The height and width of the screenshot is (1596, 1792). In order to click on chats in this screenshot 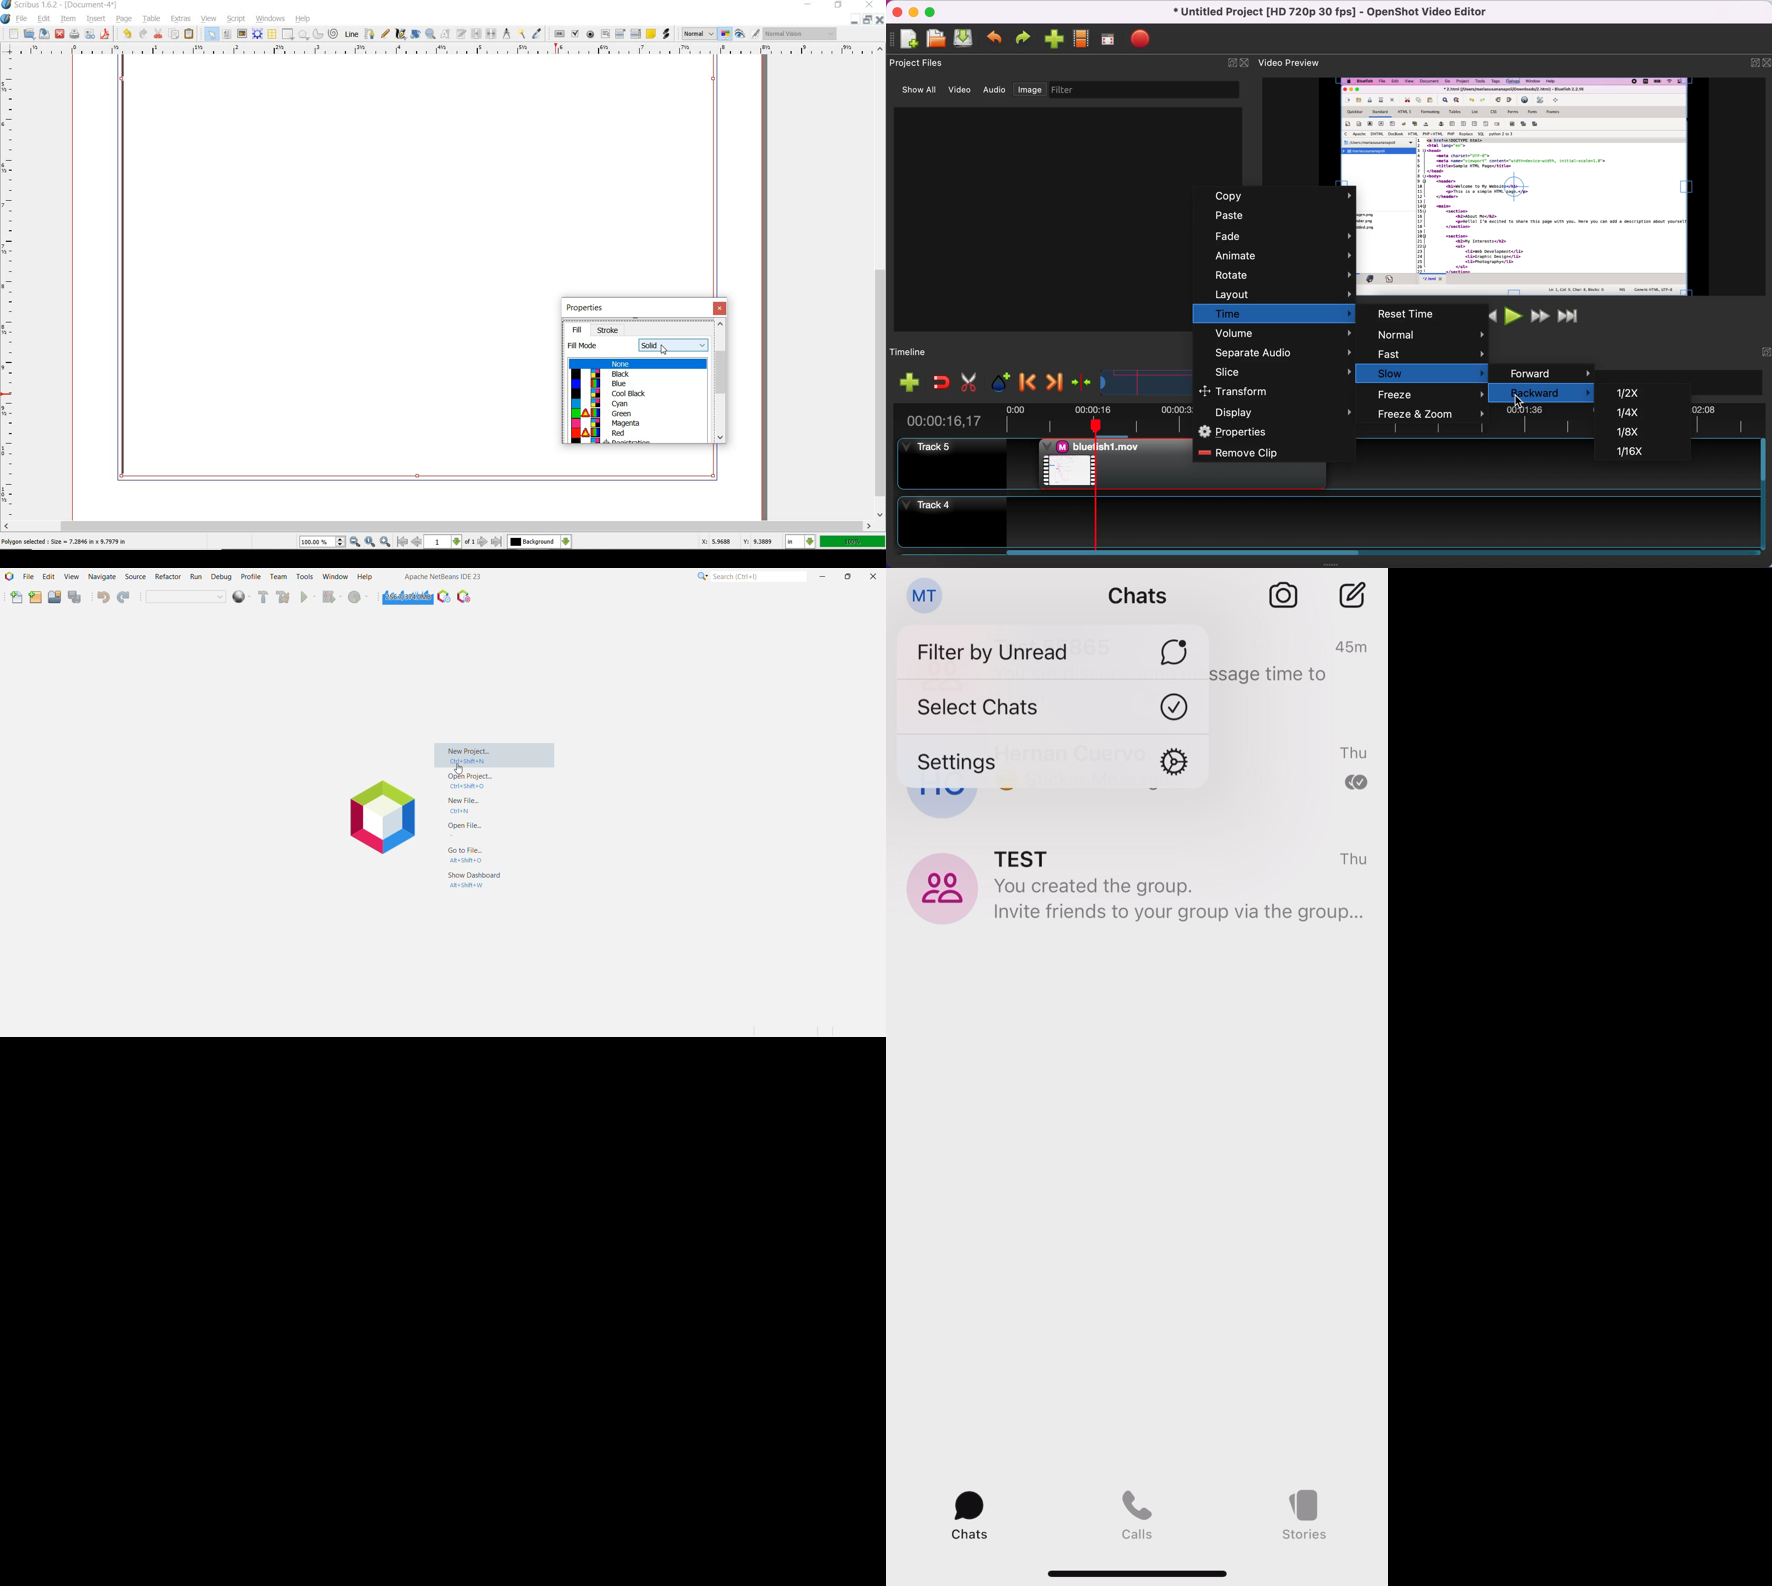, I will do `click(969, 1514)`.